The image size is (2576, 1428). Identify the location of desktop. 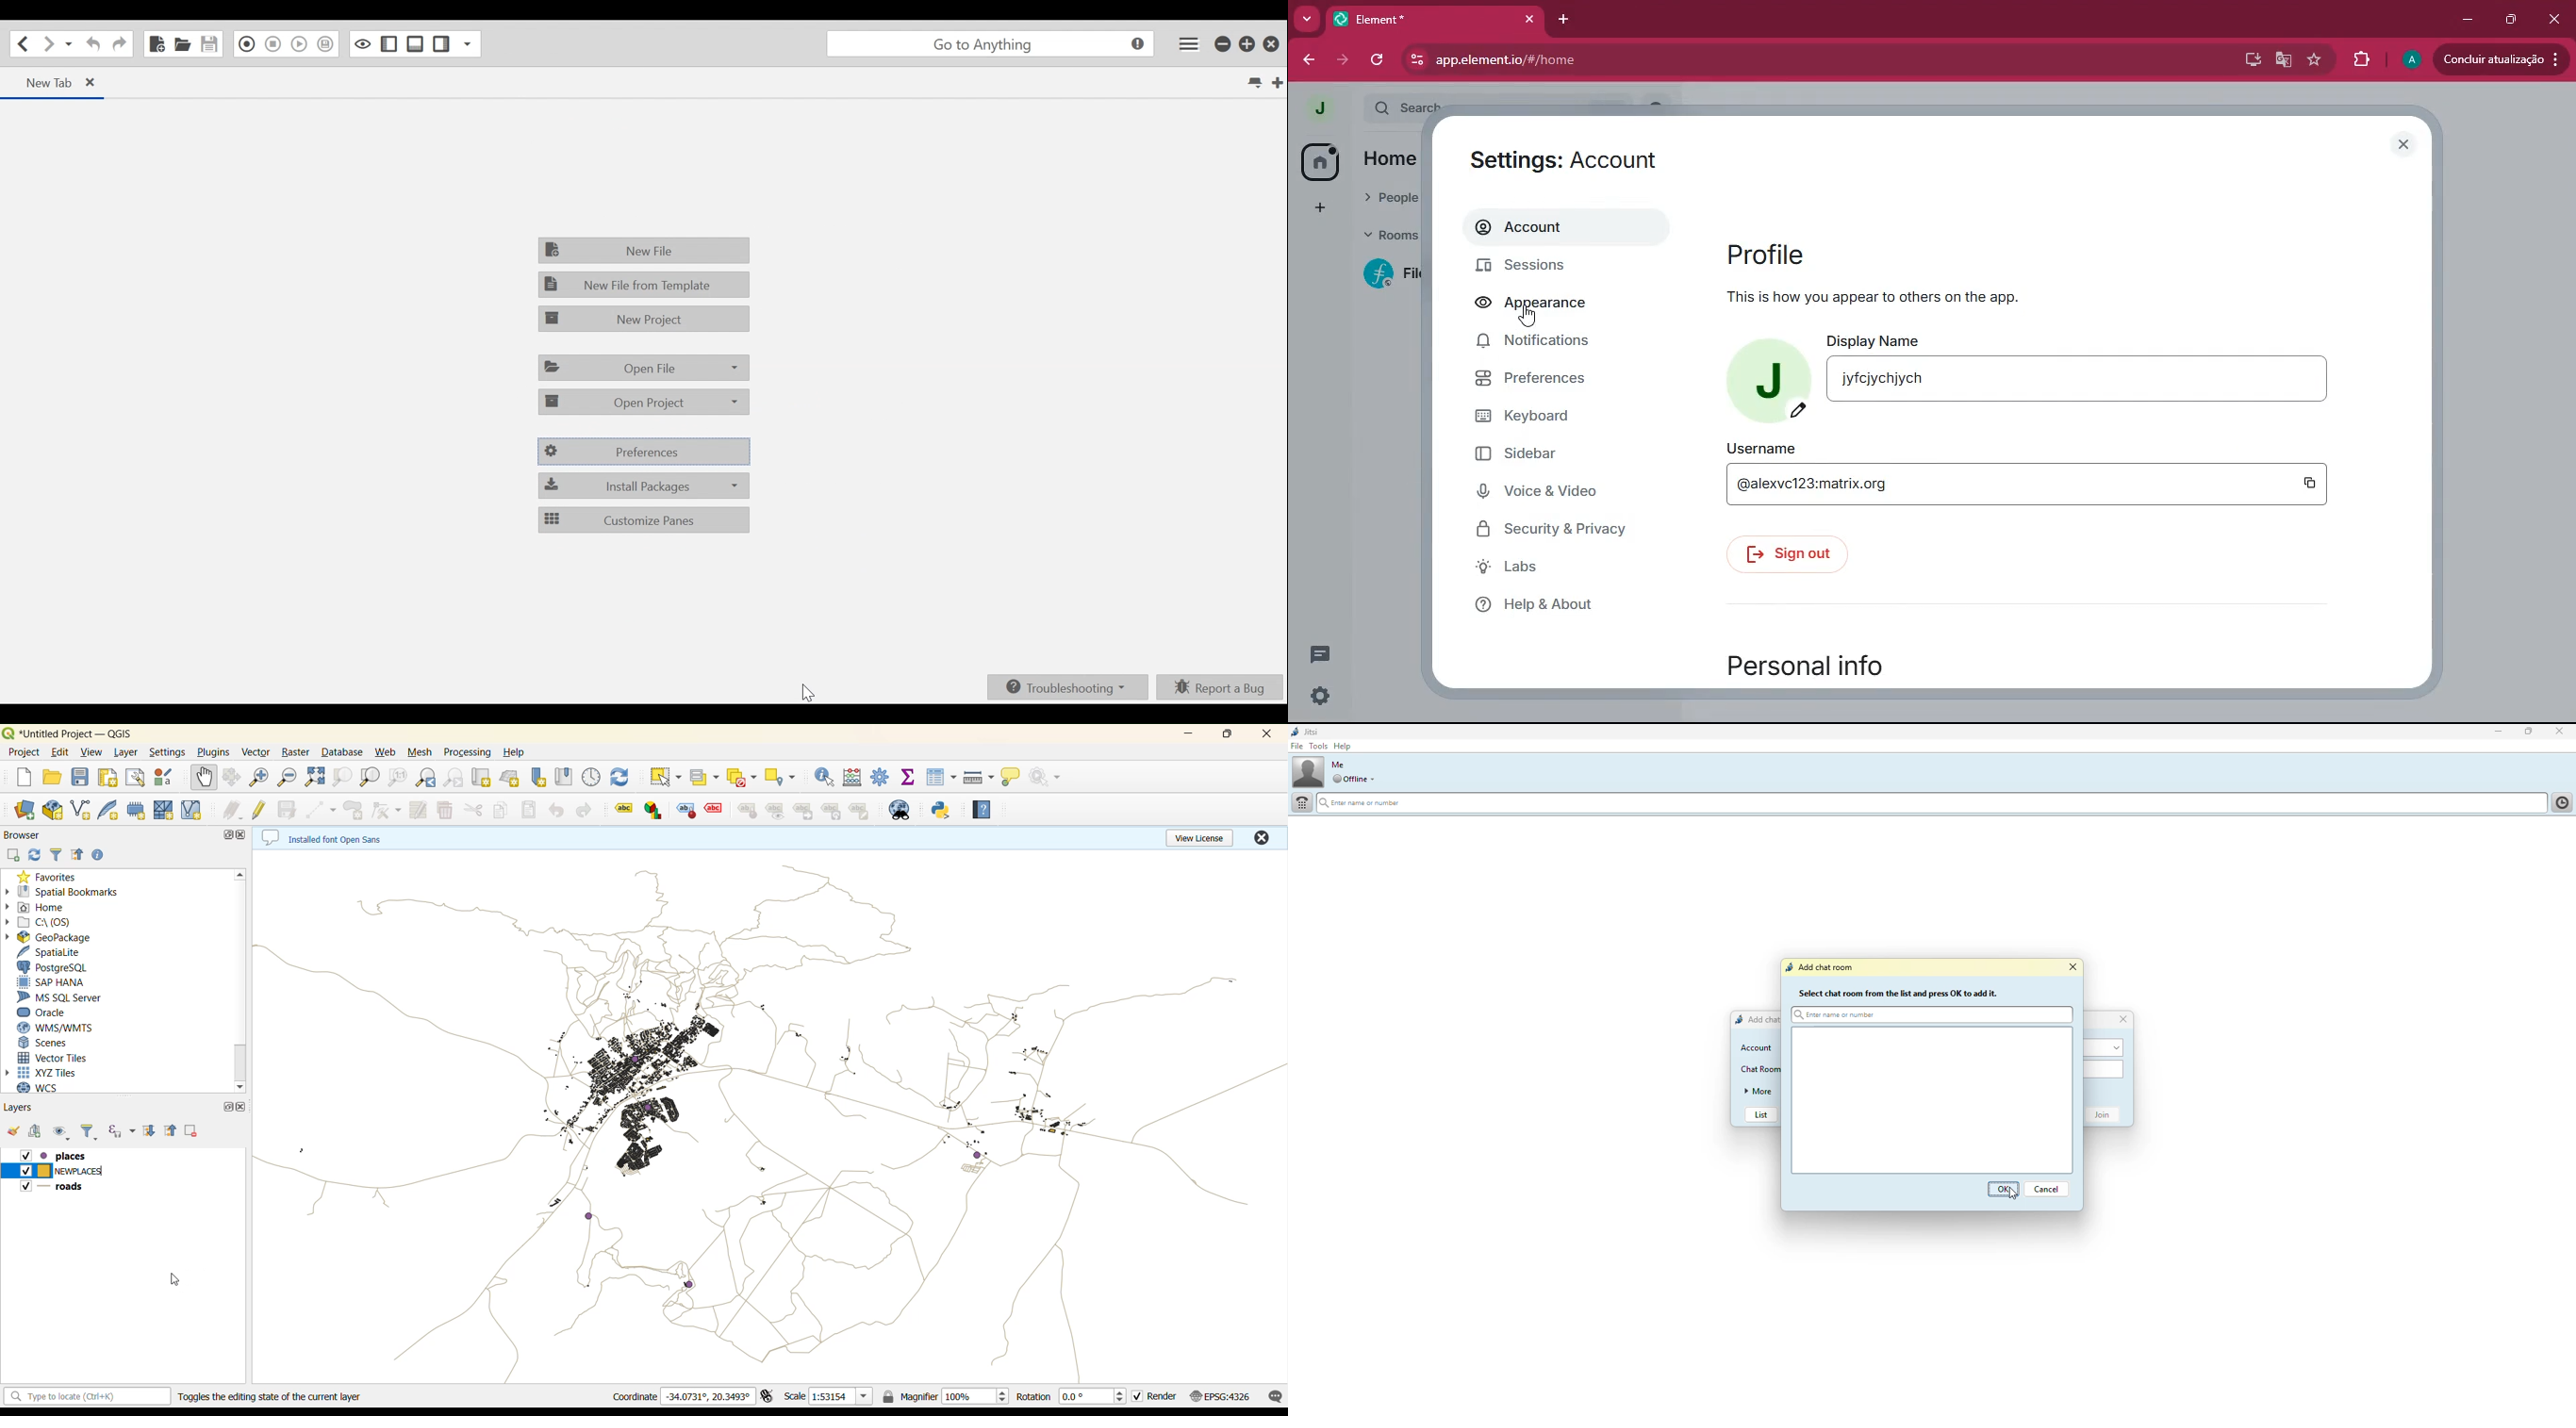
(2249, 58).